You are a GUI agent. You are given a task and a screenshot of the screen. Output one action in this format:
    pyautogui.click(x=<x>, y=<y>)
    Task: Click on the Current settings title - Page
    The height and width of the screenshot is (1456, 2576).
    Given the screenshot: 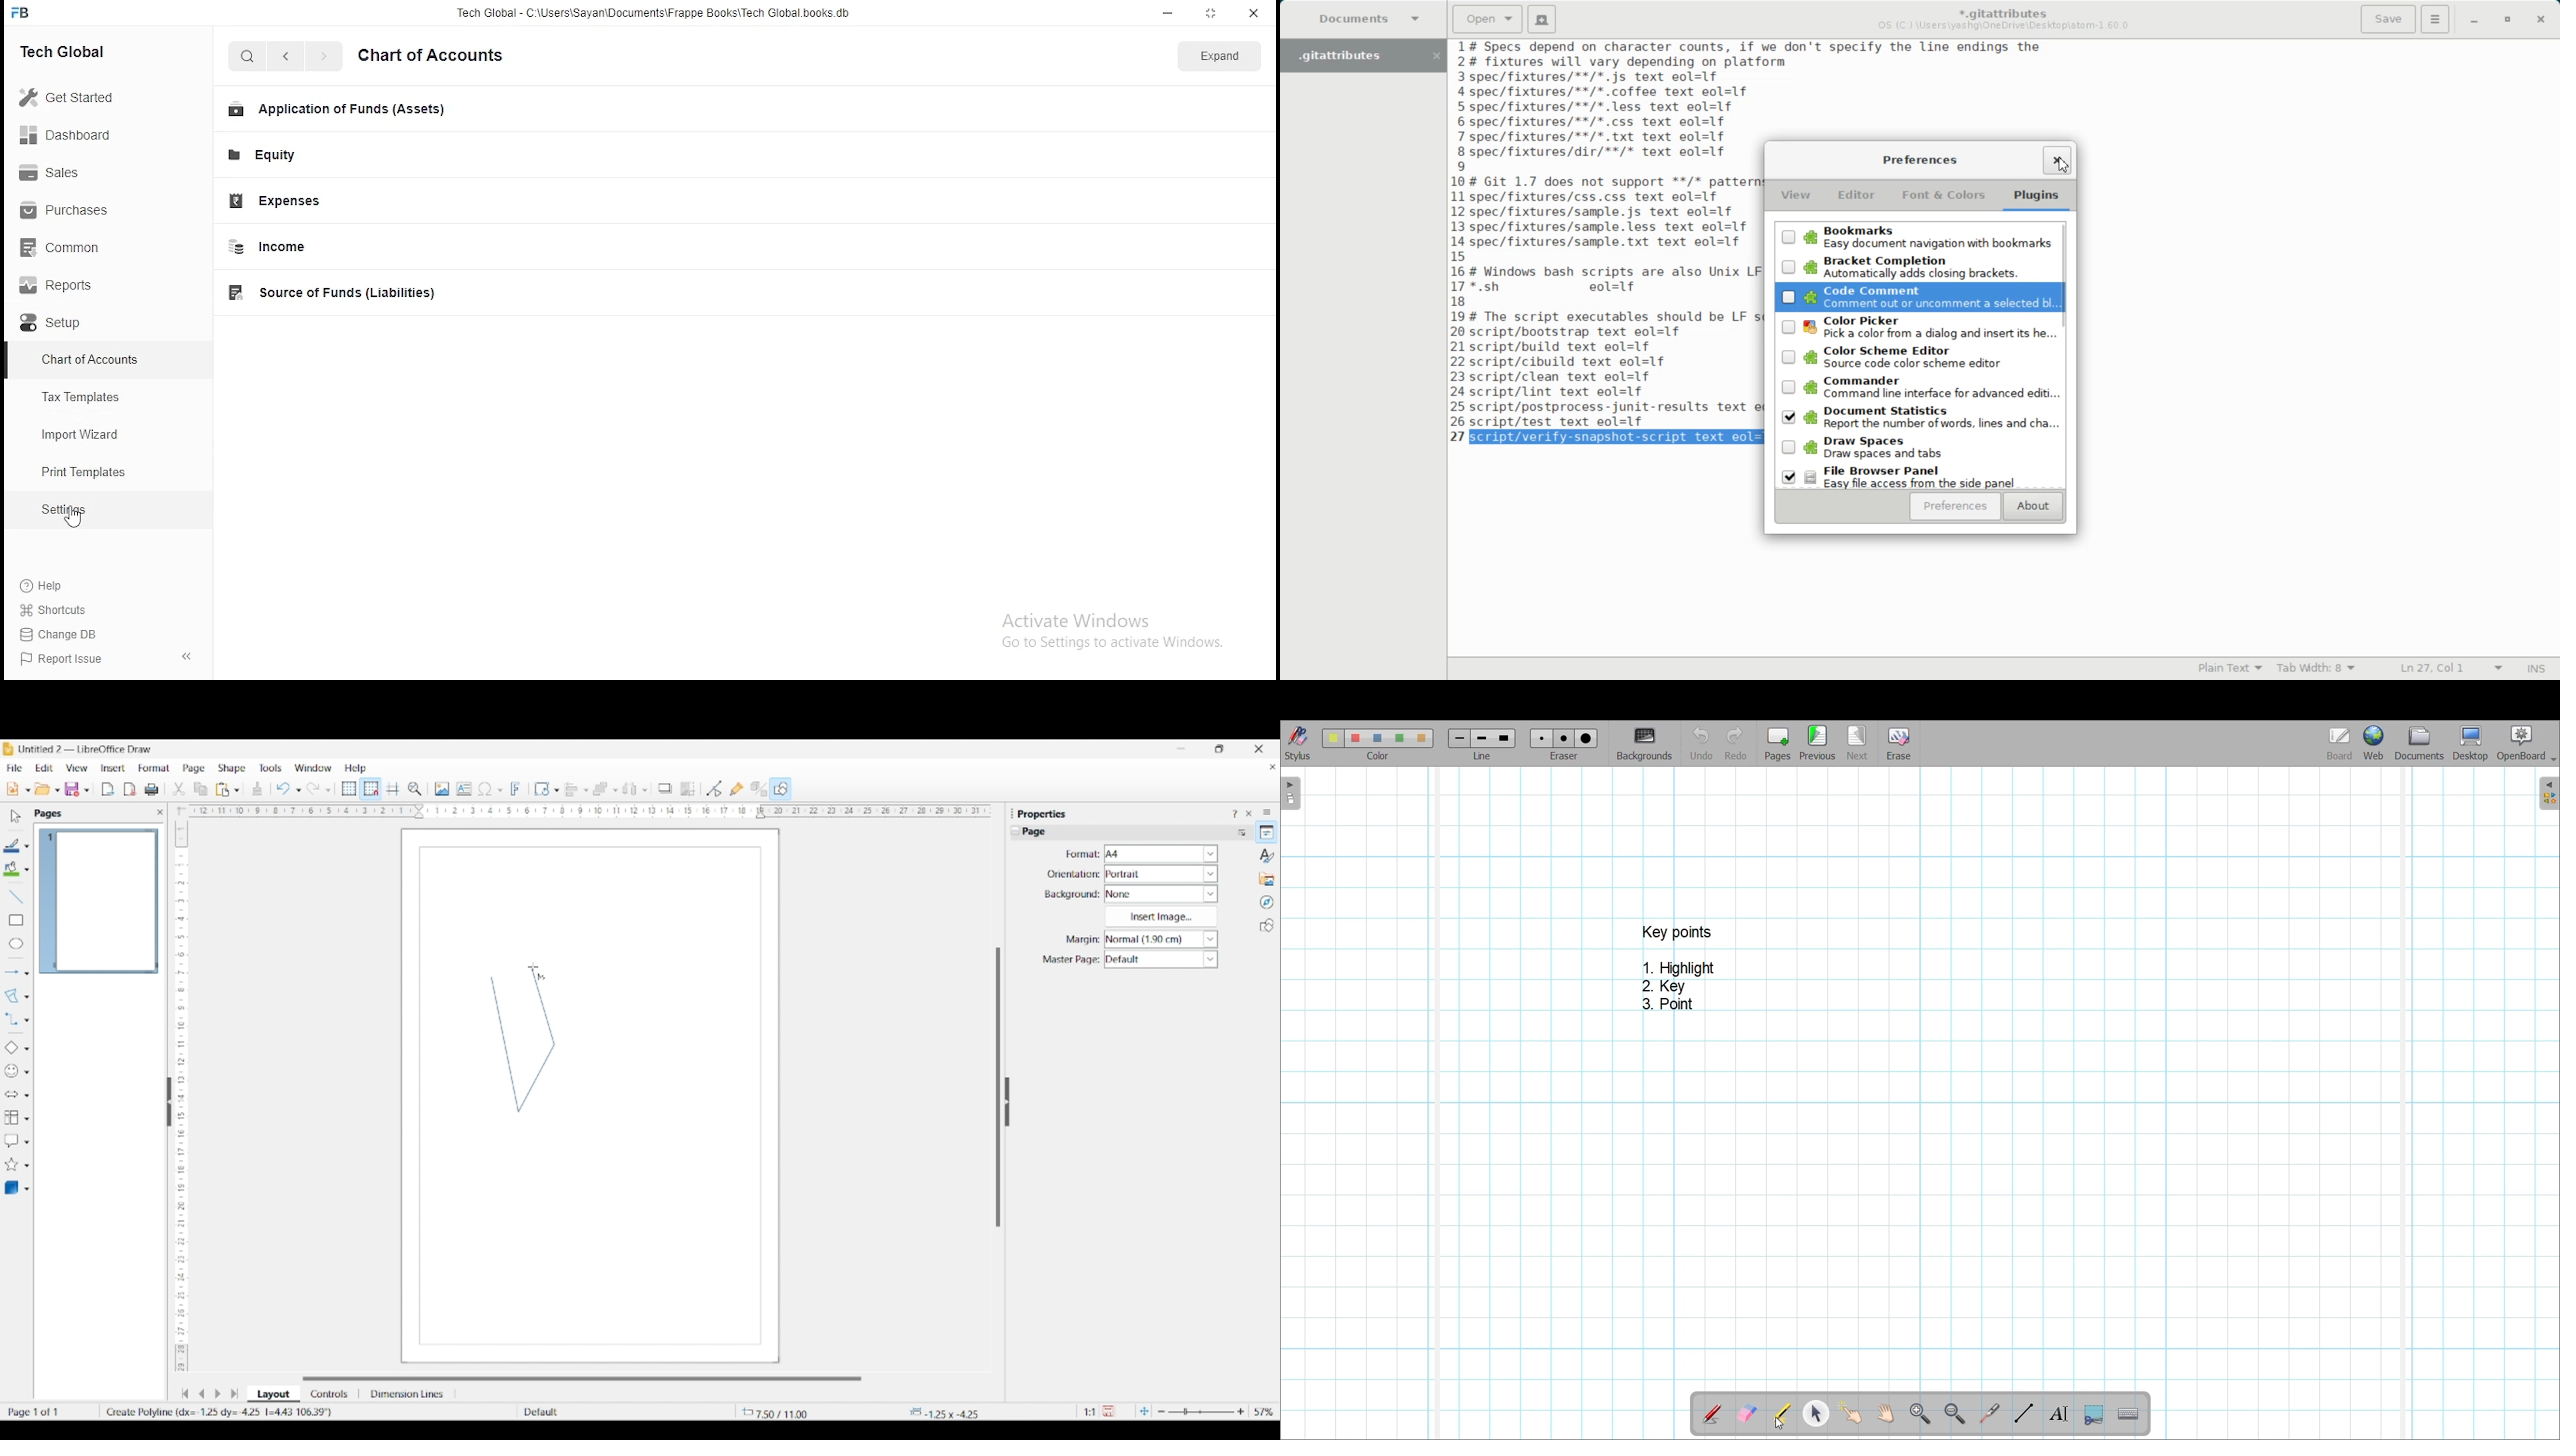 What is the action you would take?
    pyautogui.click(x=1040, y=833)
    